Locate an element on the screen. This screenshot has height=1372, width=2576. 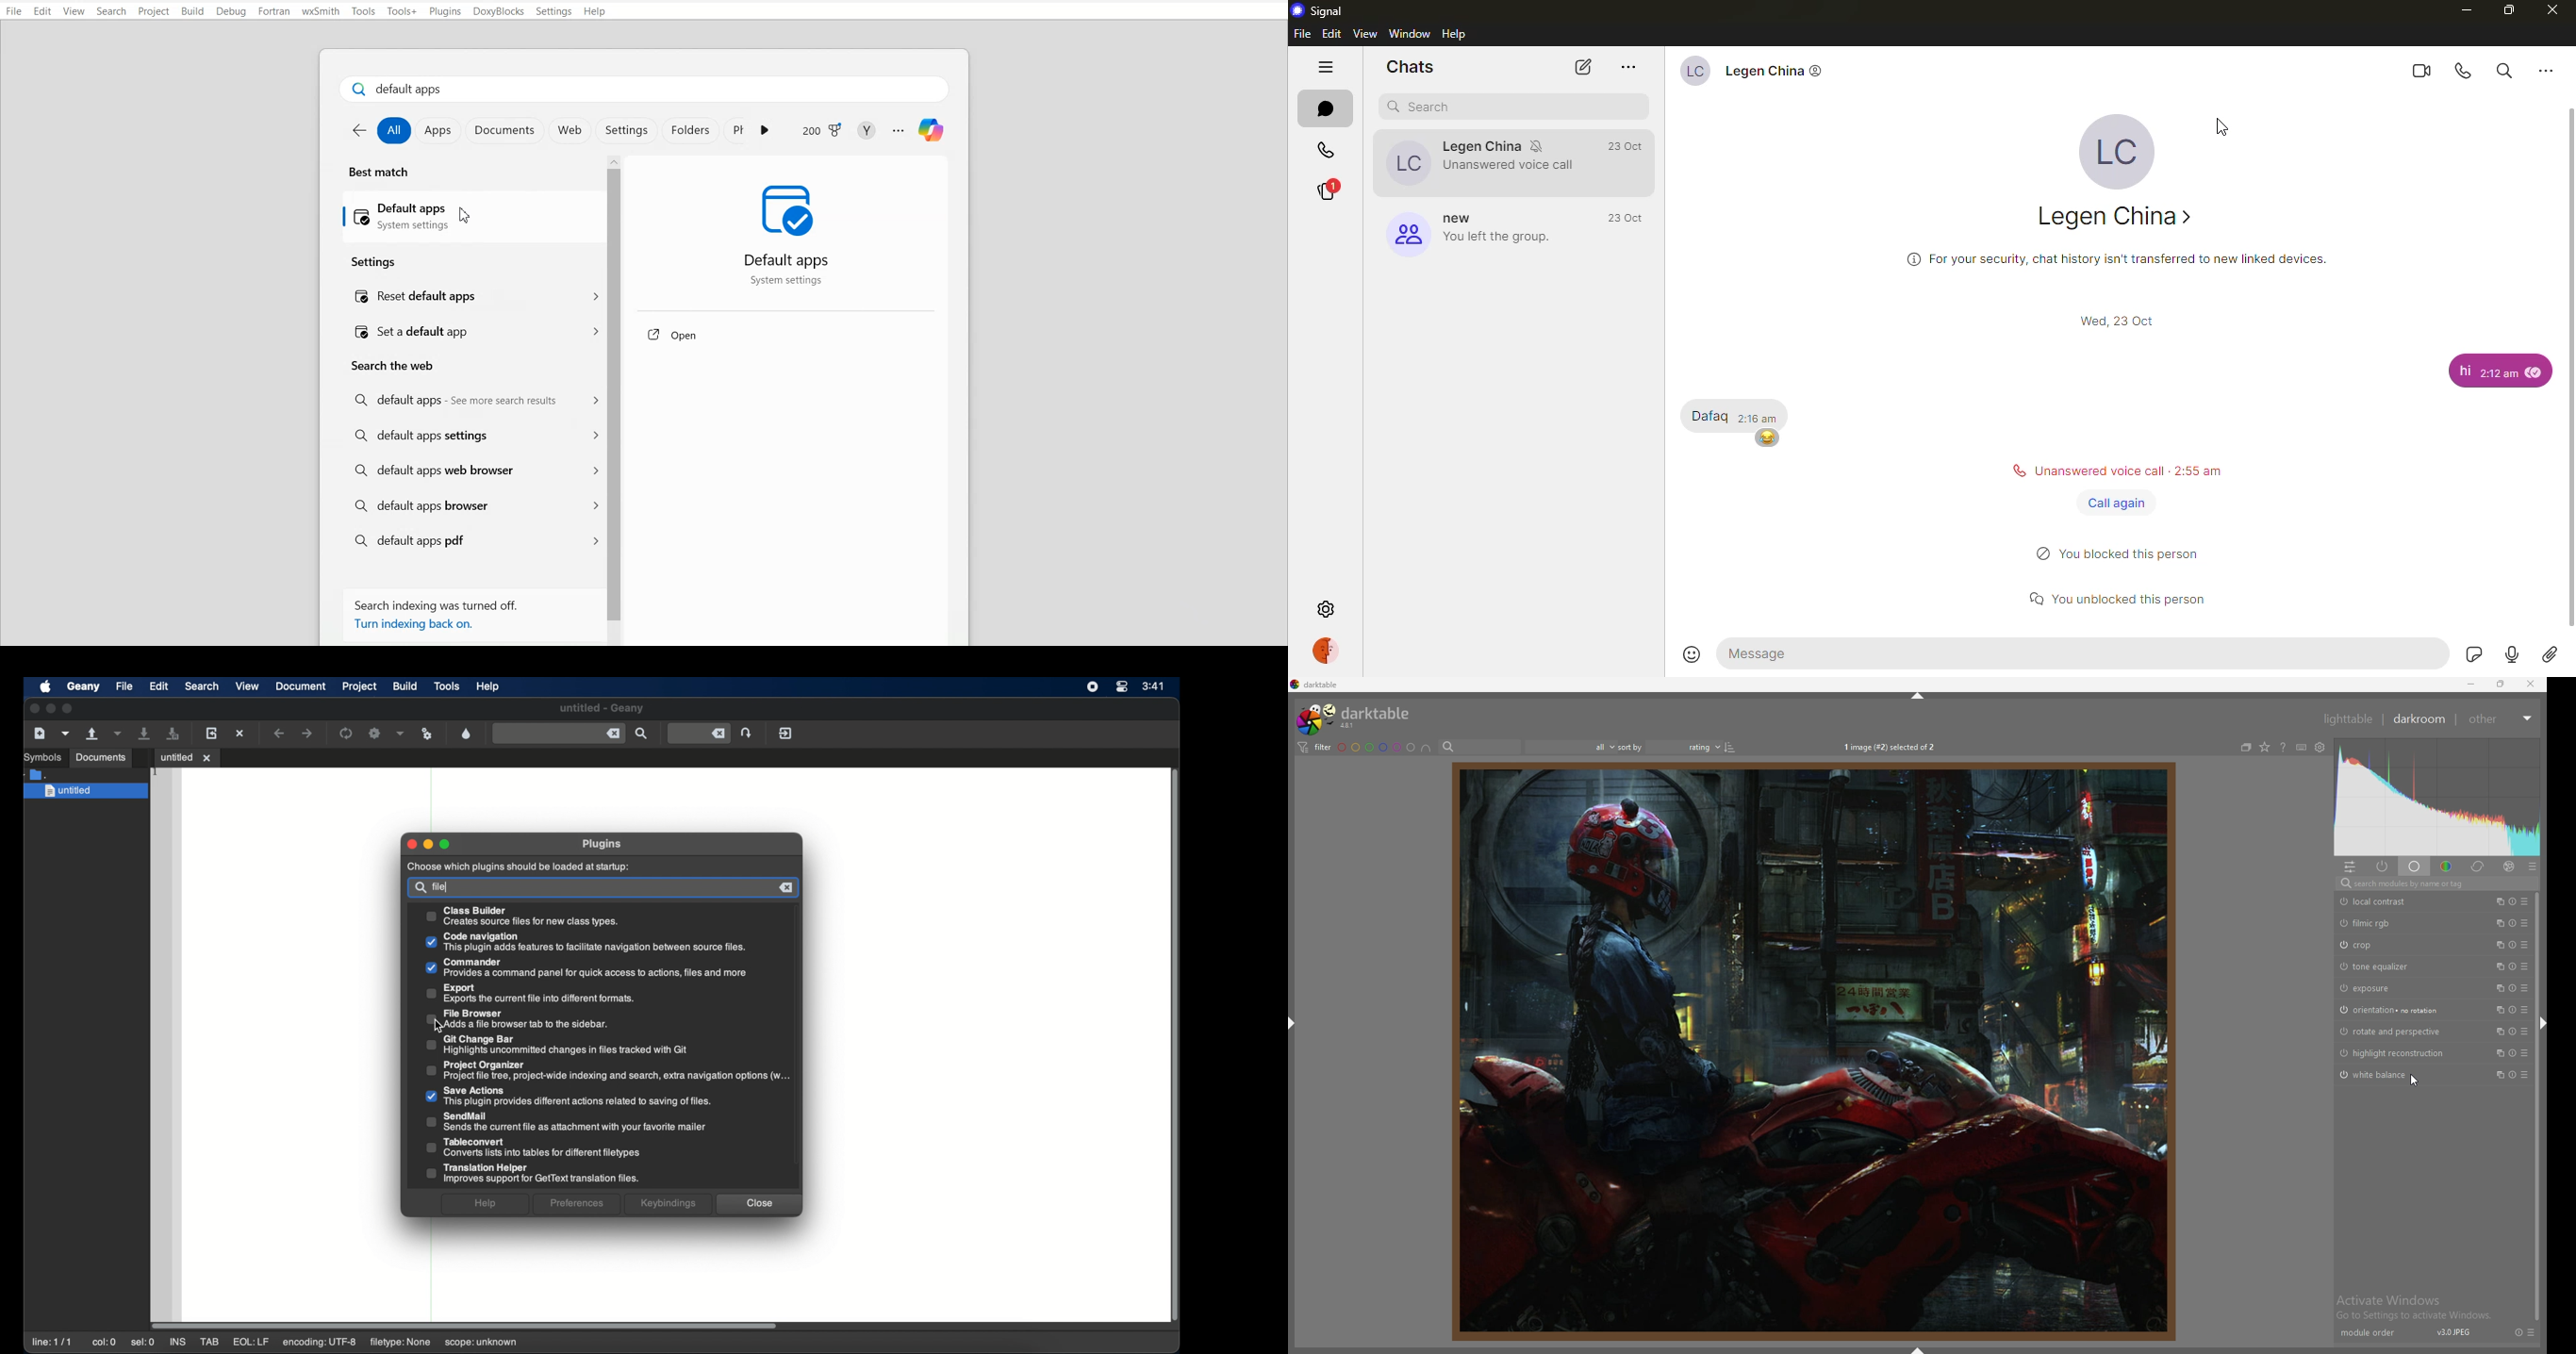
sel: 0 is located at coordinates (143, 1343).